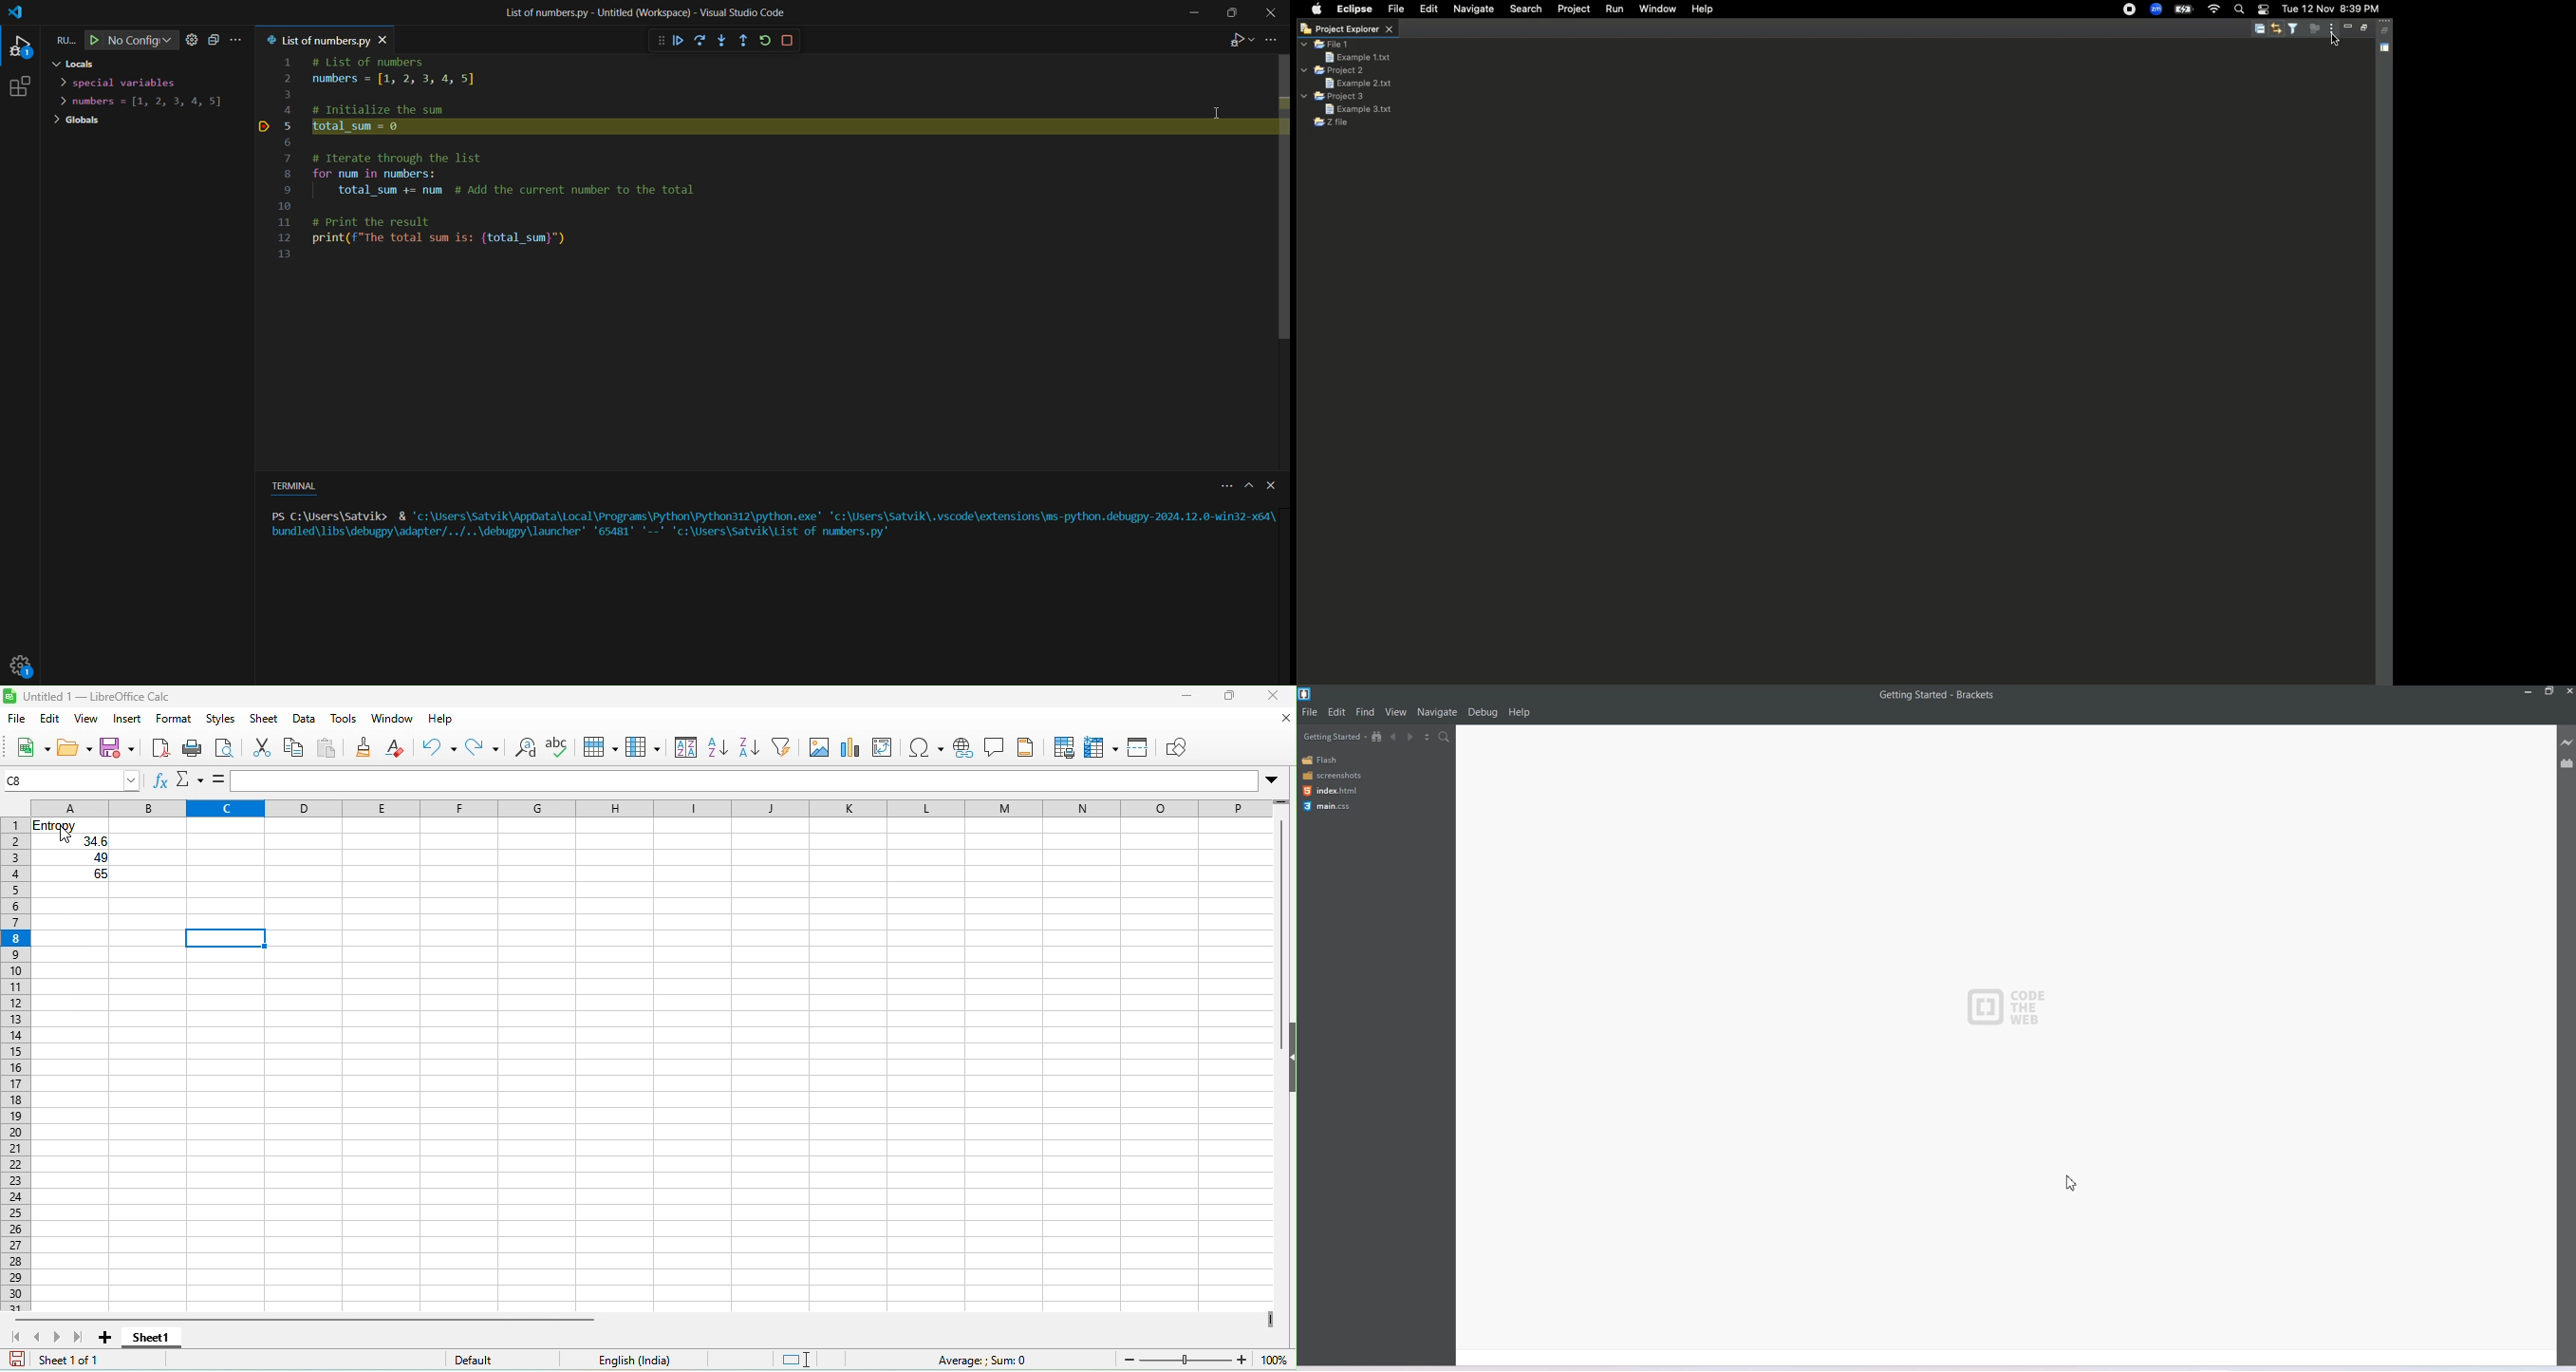  Describe the element at coordinates (1396, 711) in the screenshot. I see `View` at that location.